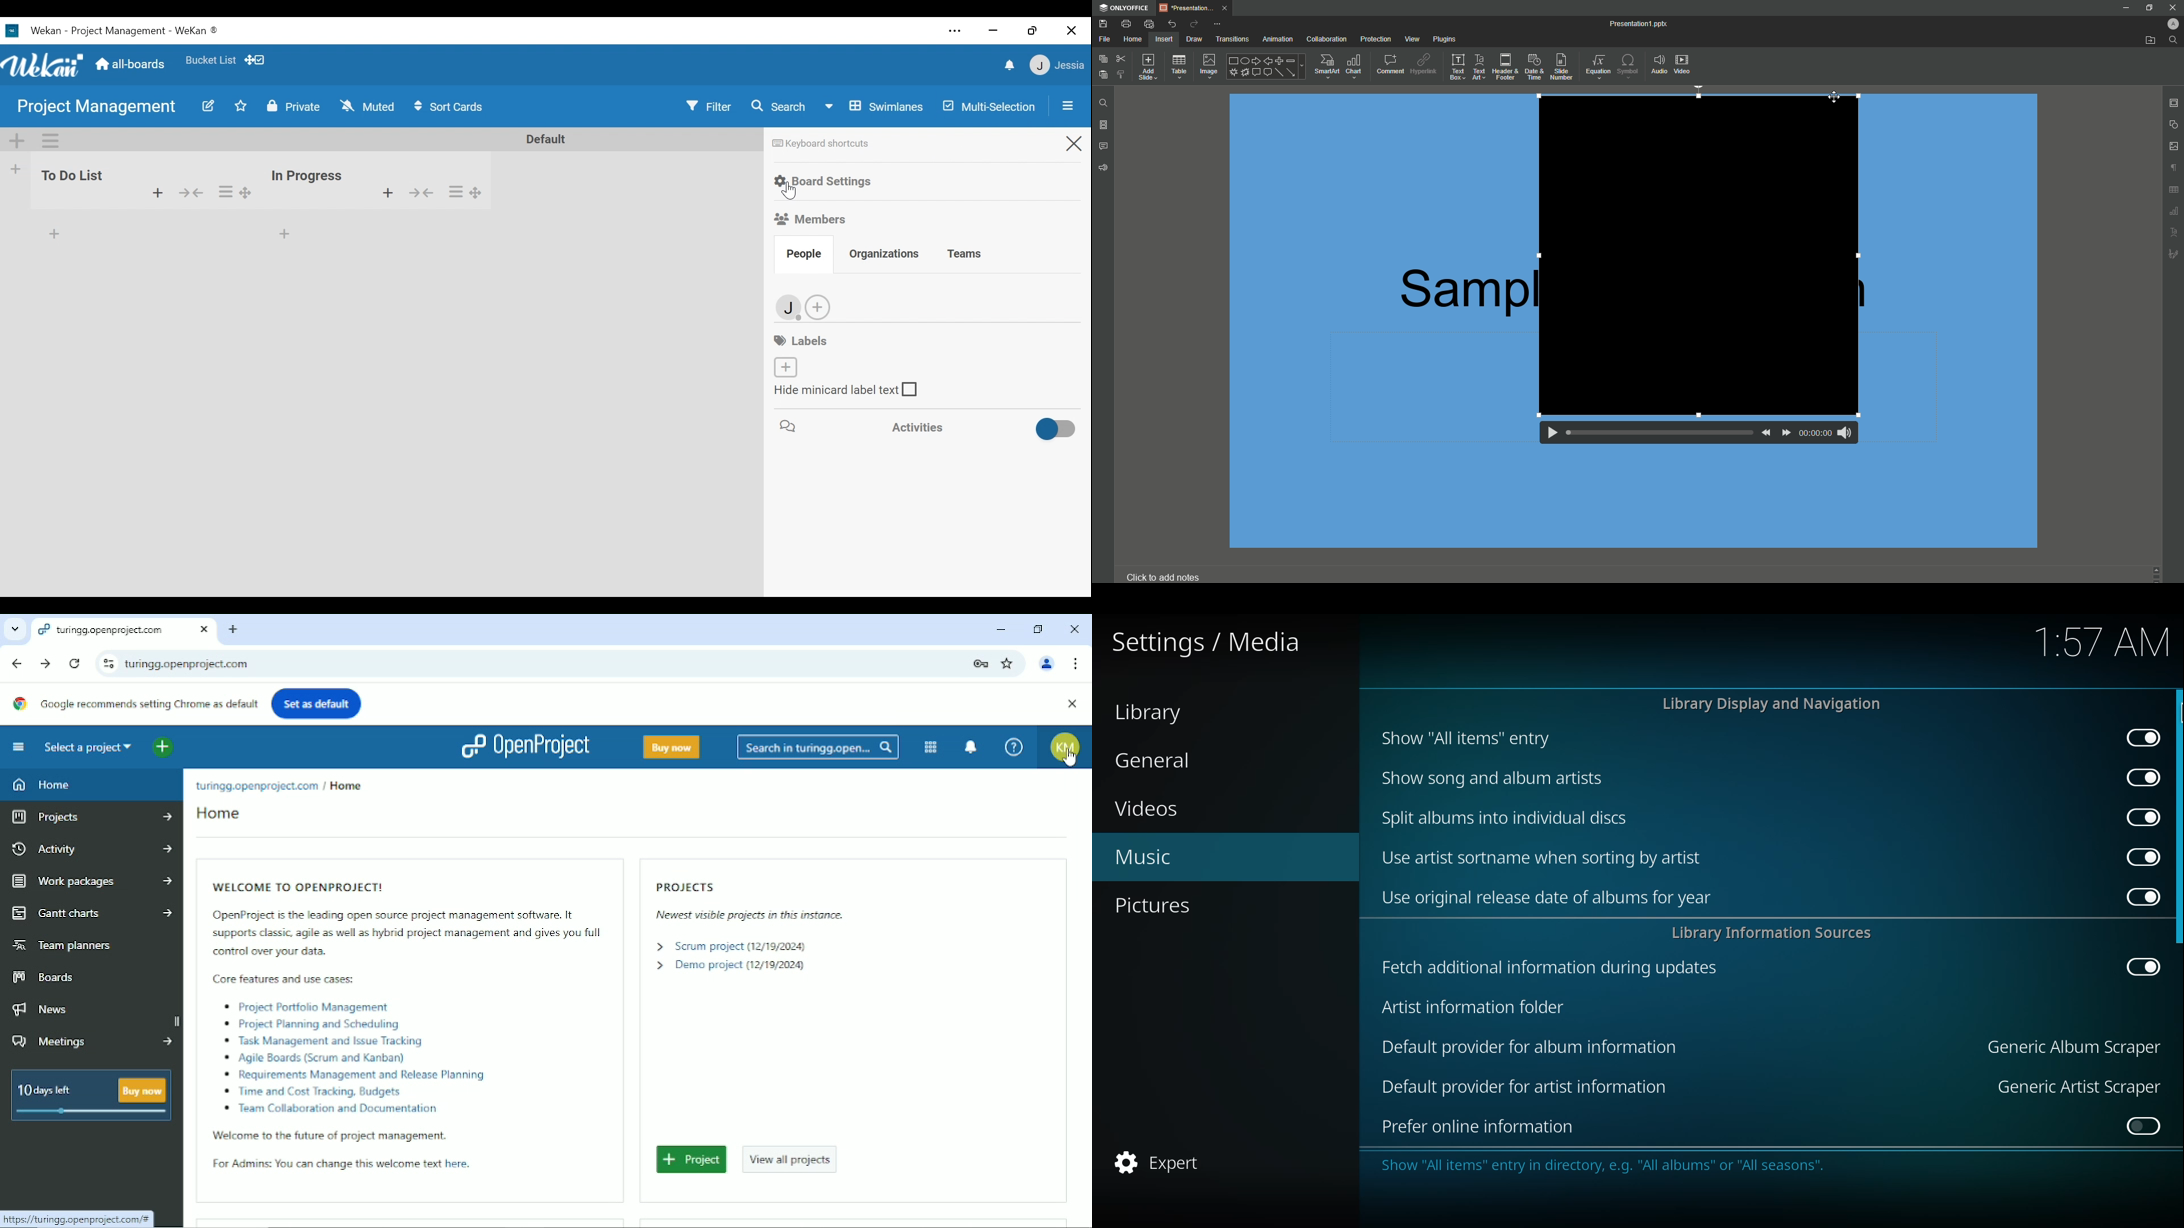 This screenshot has height=1232, width=2184. Describe the element at coordinates (1193, 24) in the screenshot. I see `Redo` at that location.